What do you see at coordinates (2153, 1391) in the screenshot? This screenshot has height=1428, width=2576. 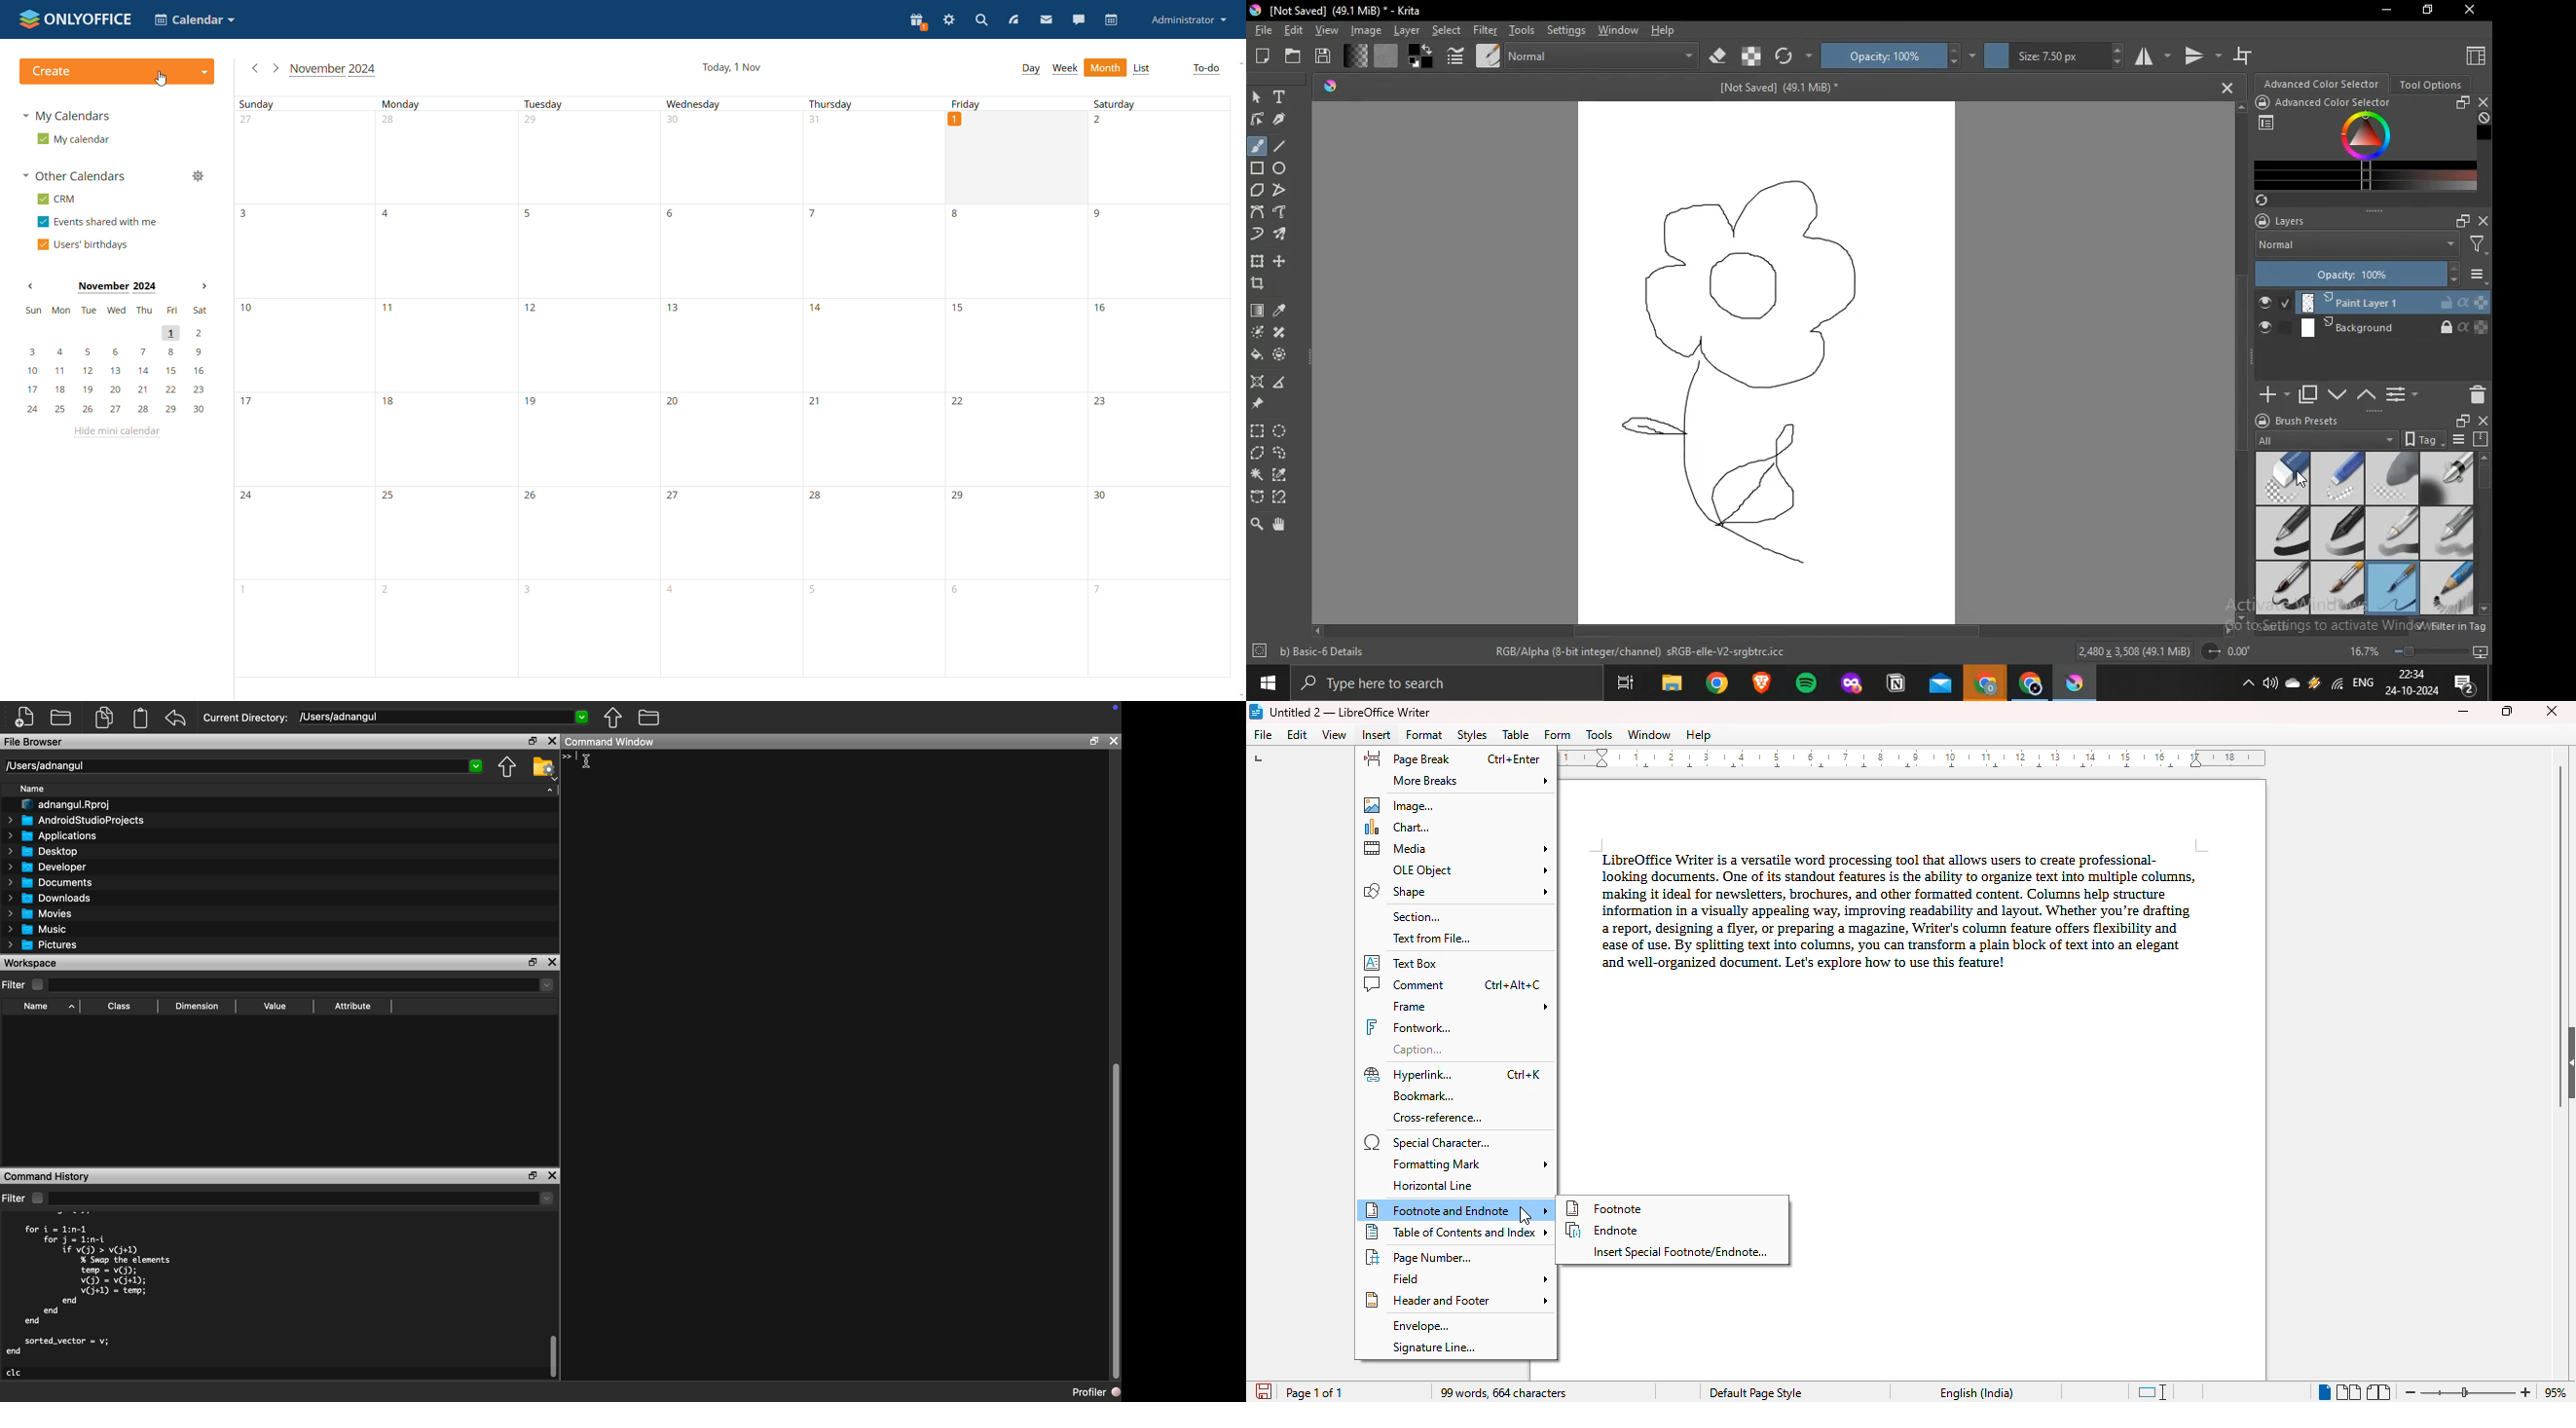 I see `standard selection` at bounding box center [2153, 1391].